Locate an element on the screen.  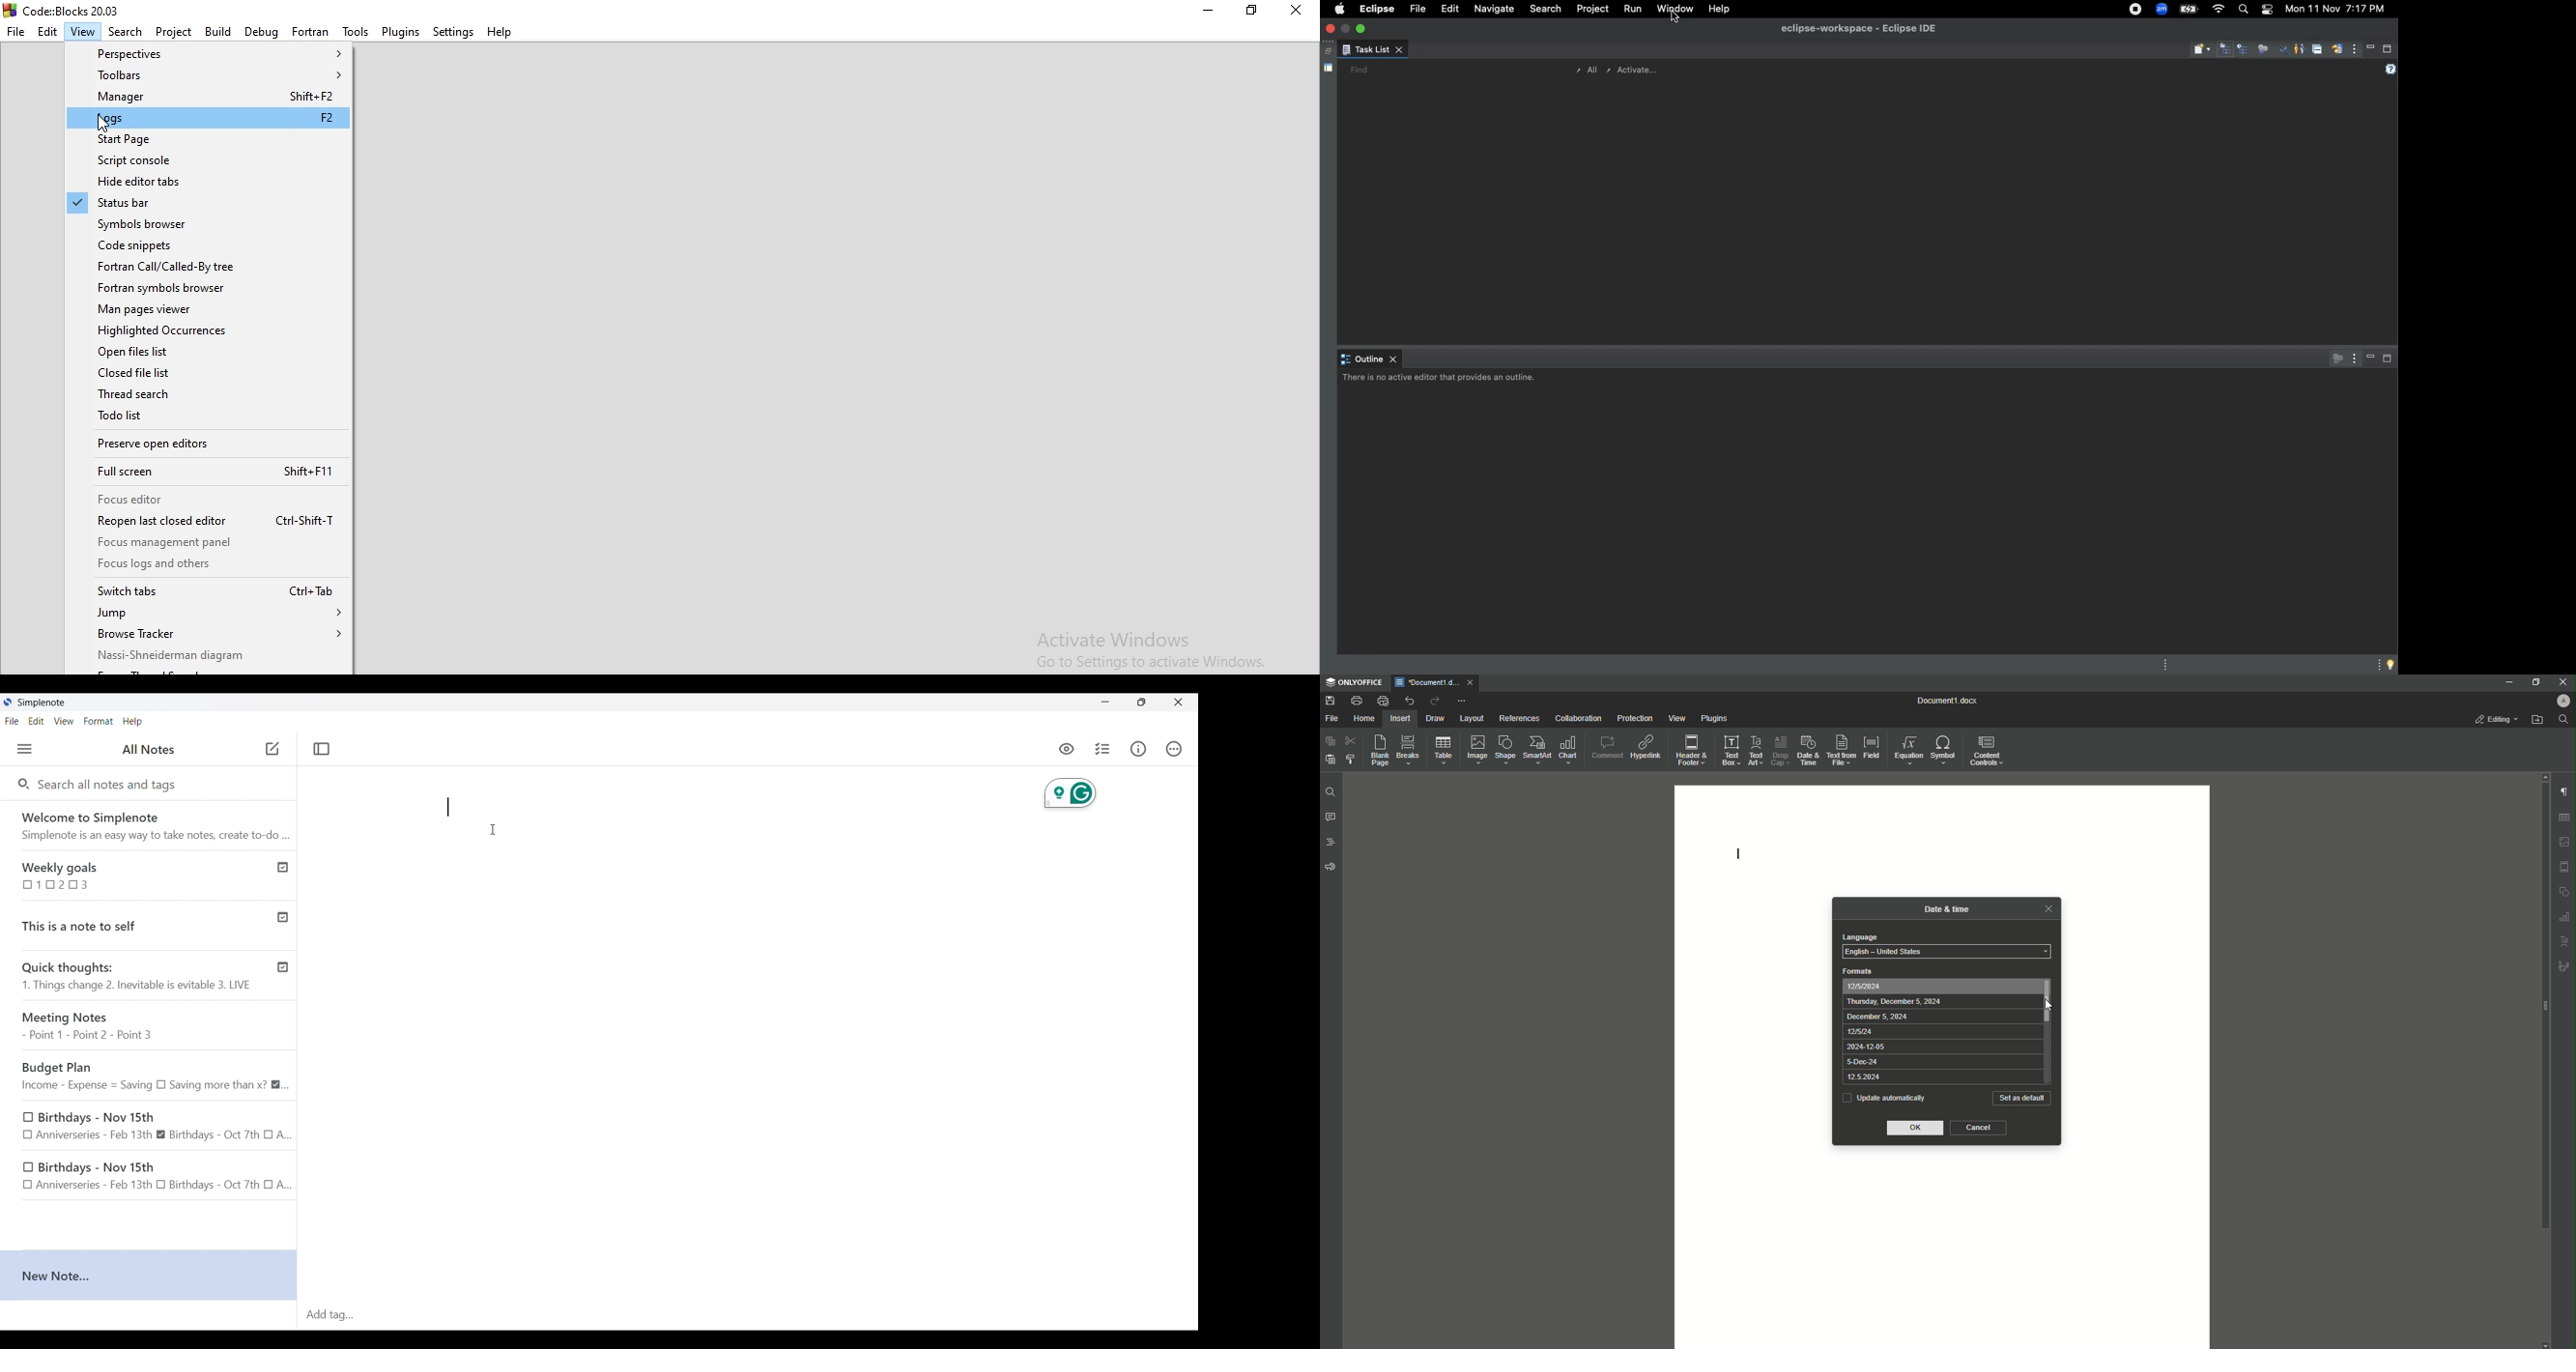
Search is located at coordinates (2243, 11).